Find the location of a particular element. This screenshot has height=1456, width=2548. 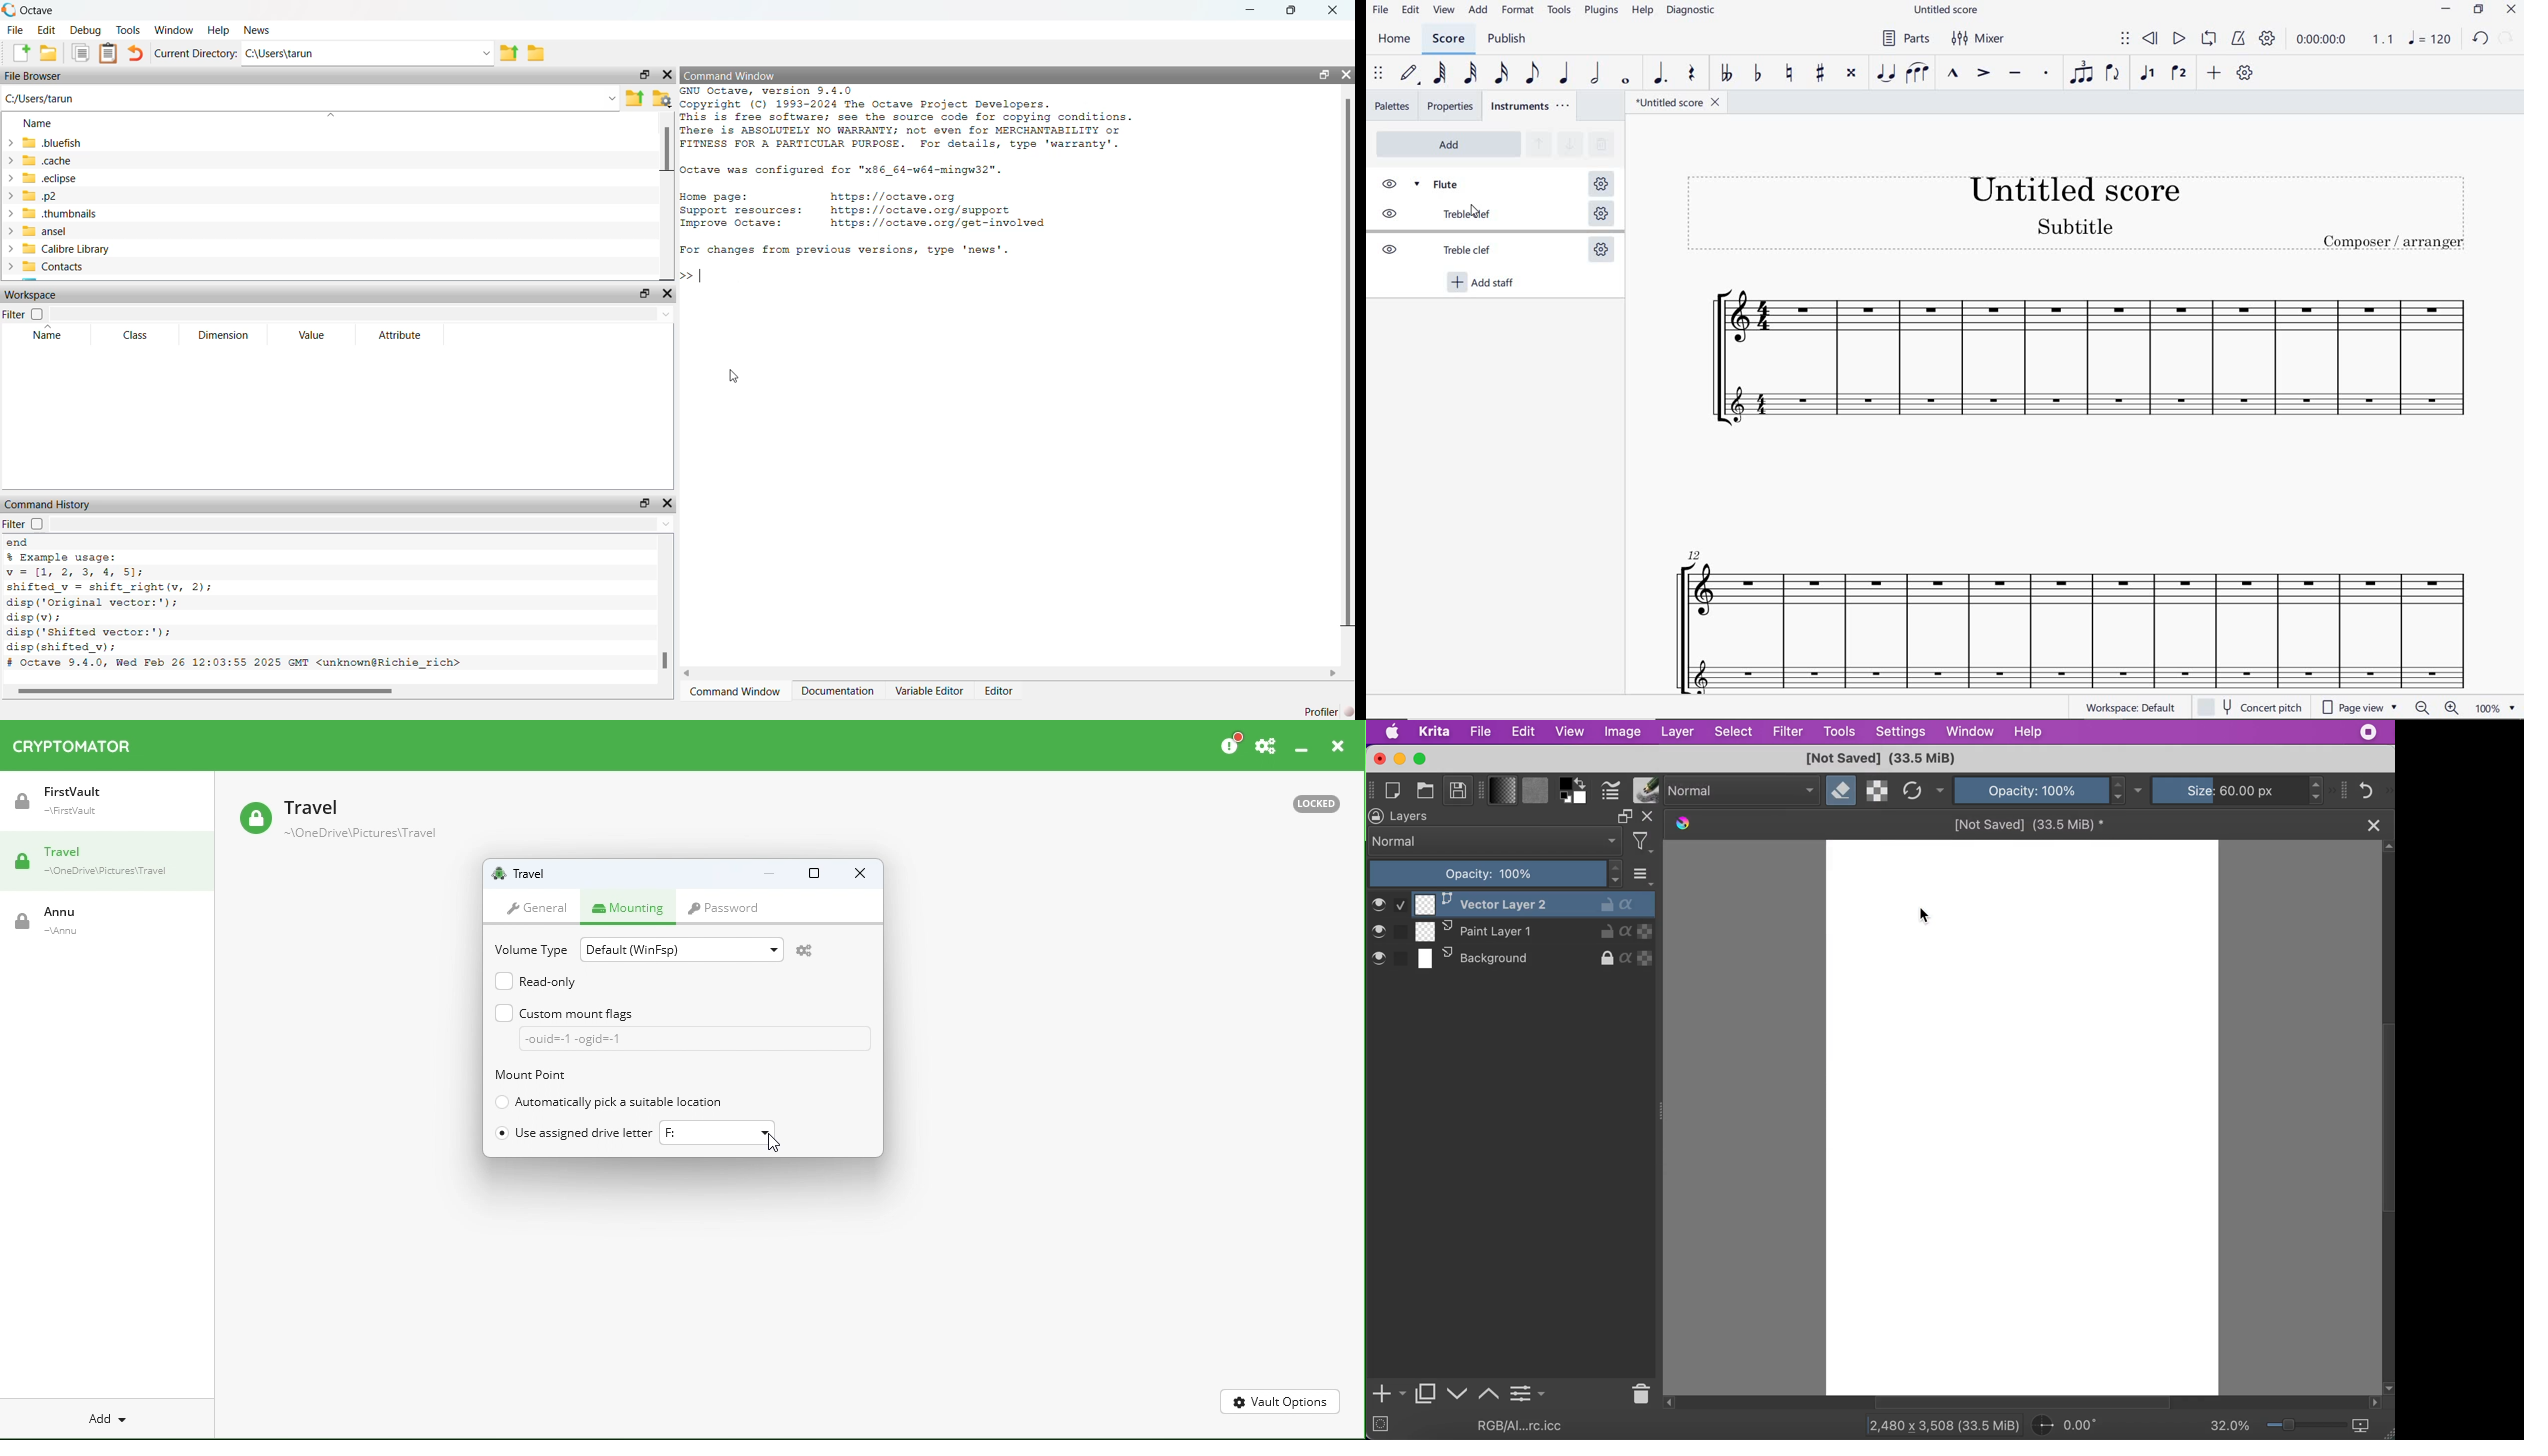

REMOVE SELECTED INSTRUMENTS is located at coordinates (1600, 143).